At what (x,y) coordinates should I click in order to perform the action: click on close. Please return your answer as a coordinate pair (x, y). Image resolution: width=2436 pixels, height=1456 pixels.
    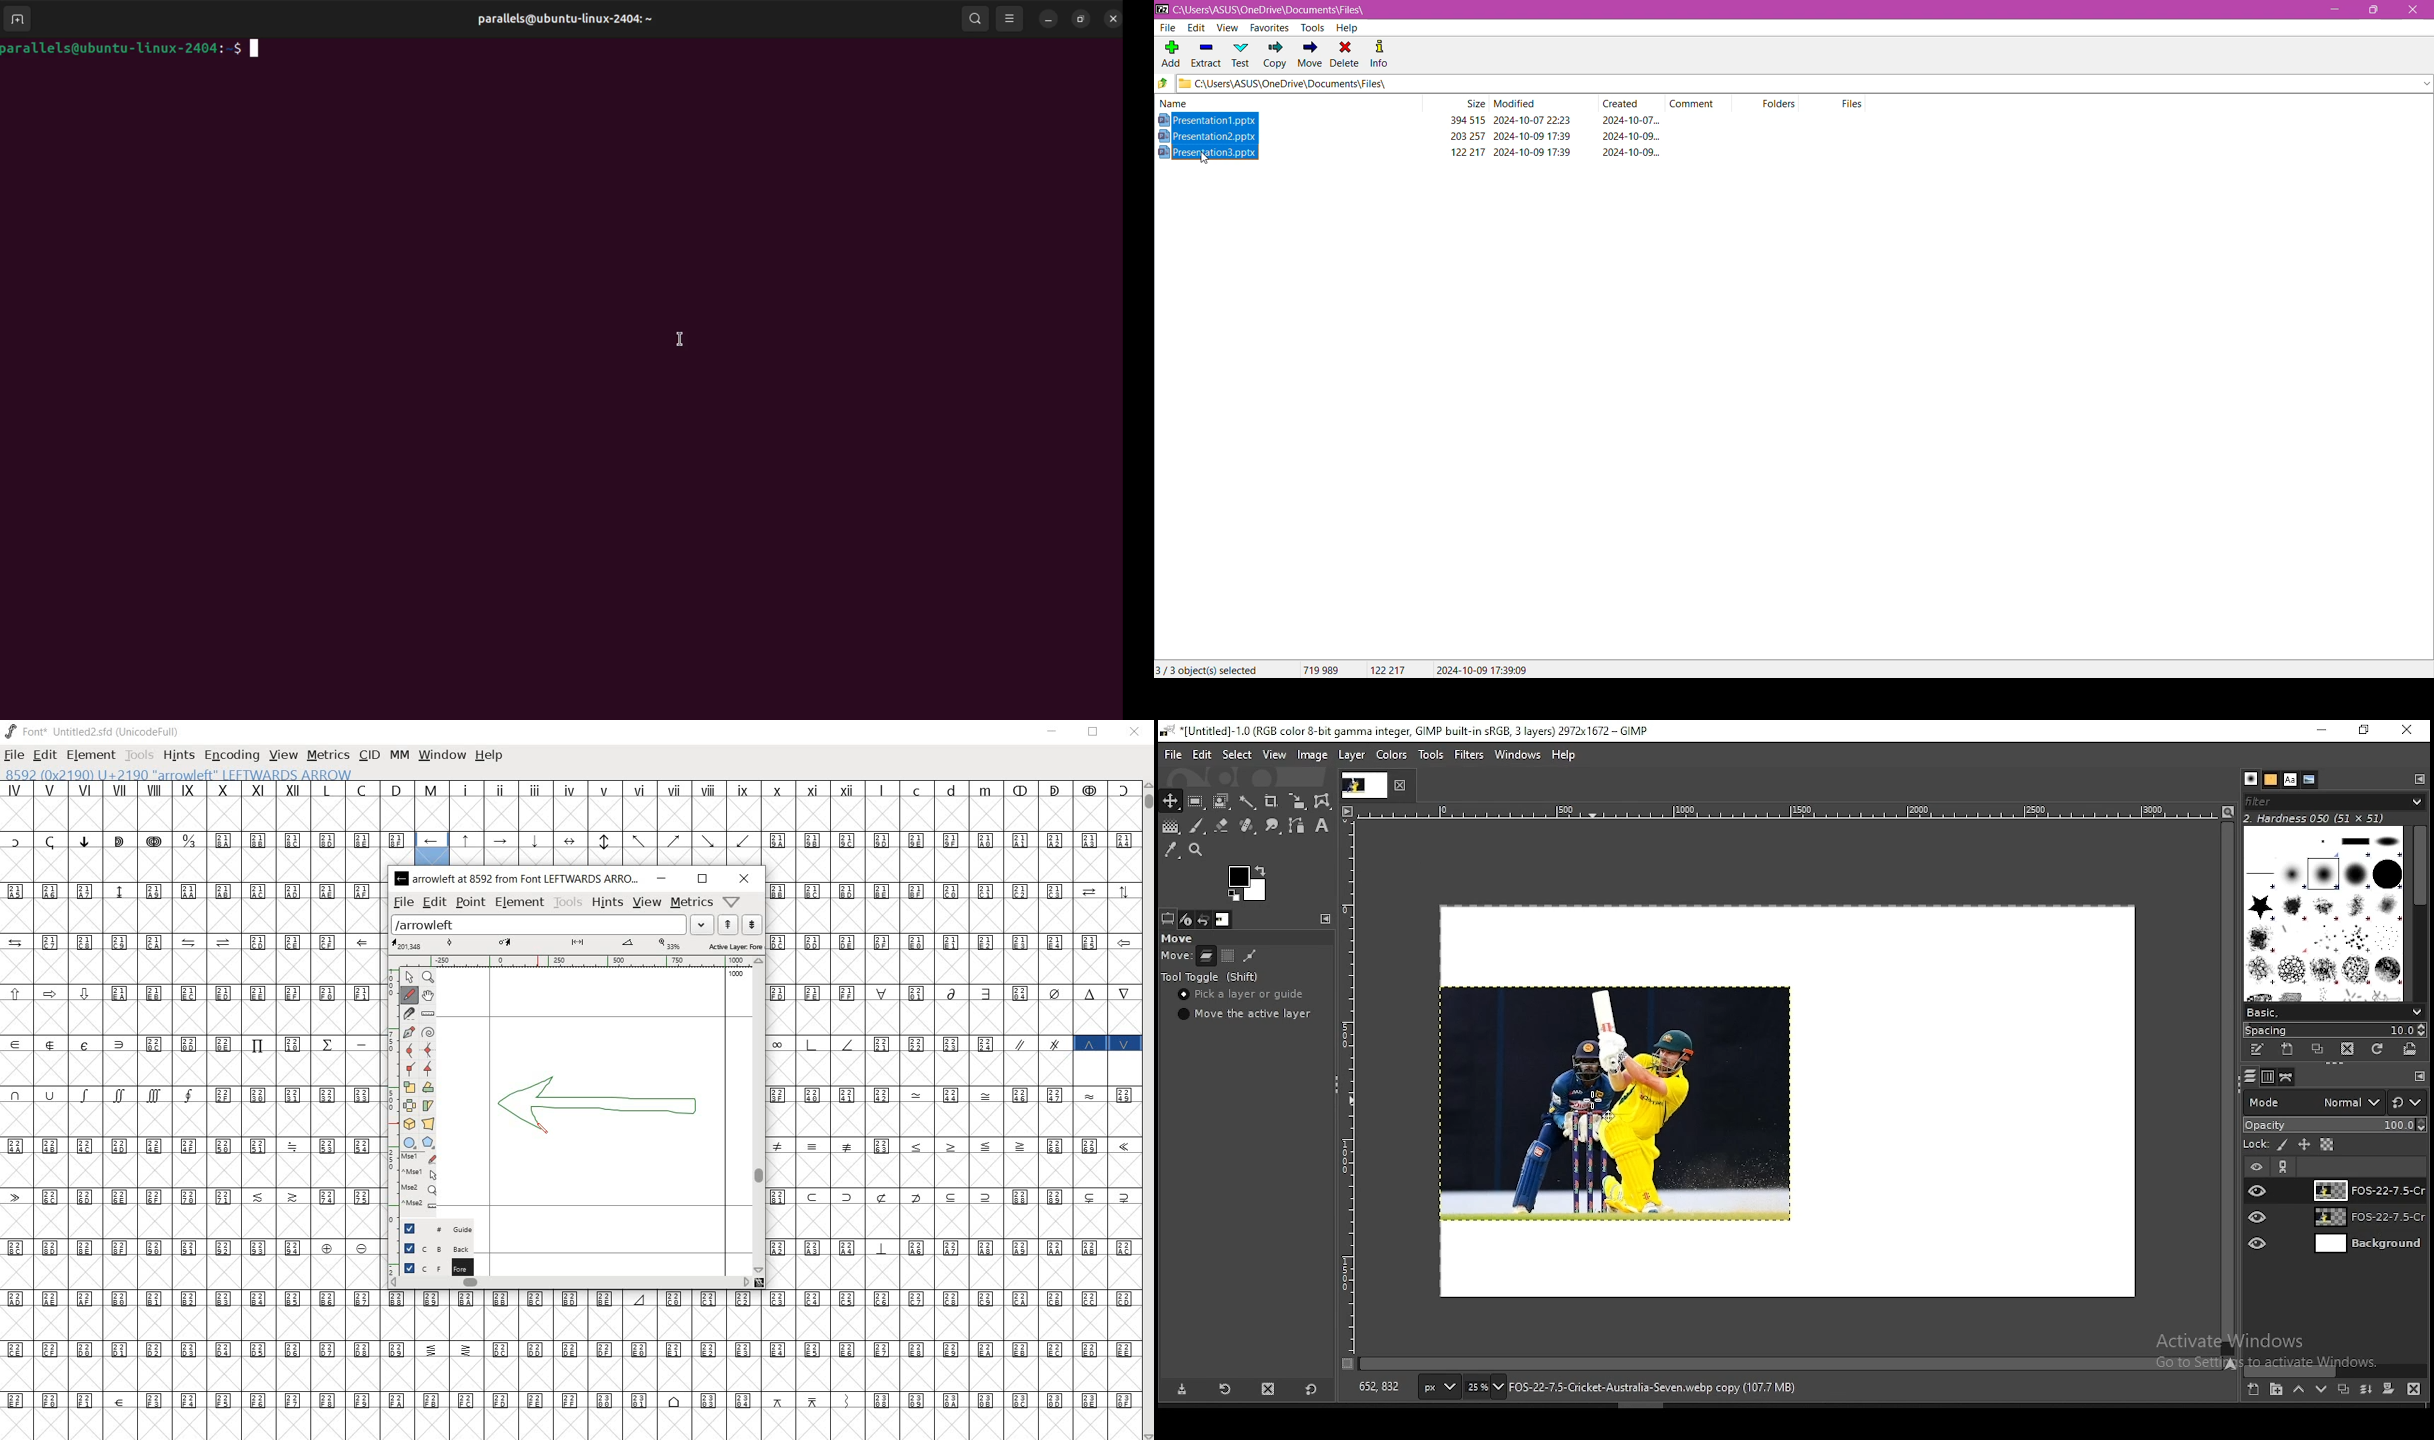
    Looking at the image, I should click on (743, 878).